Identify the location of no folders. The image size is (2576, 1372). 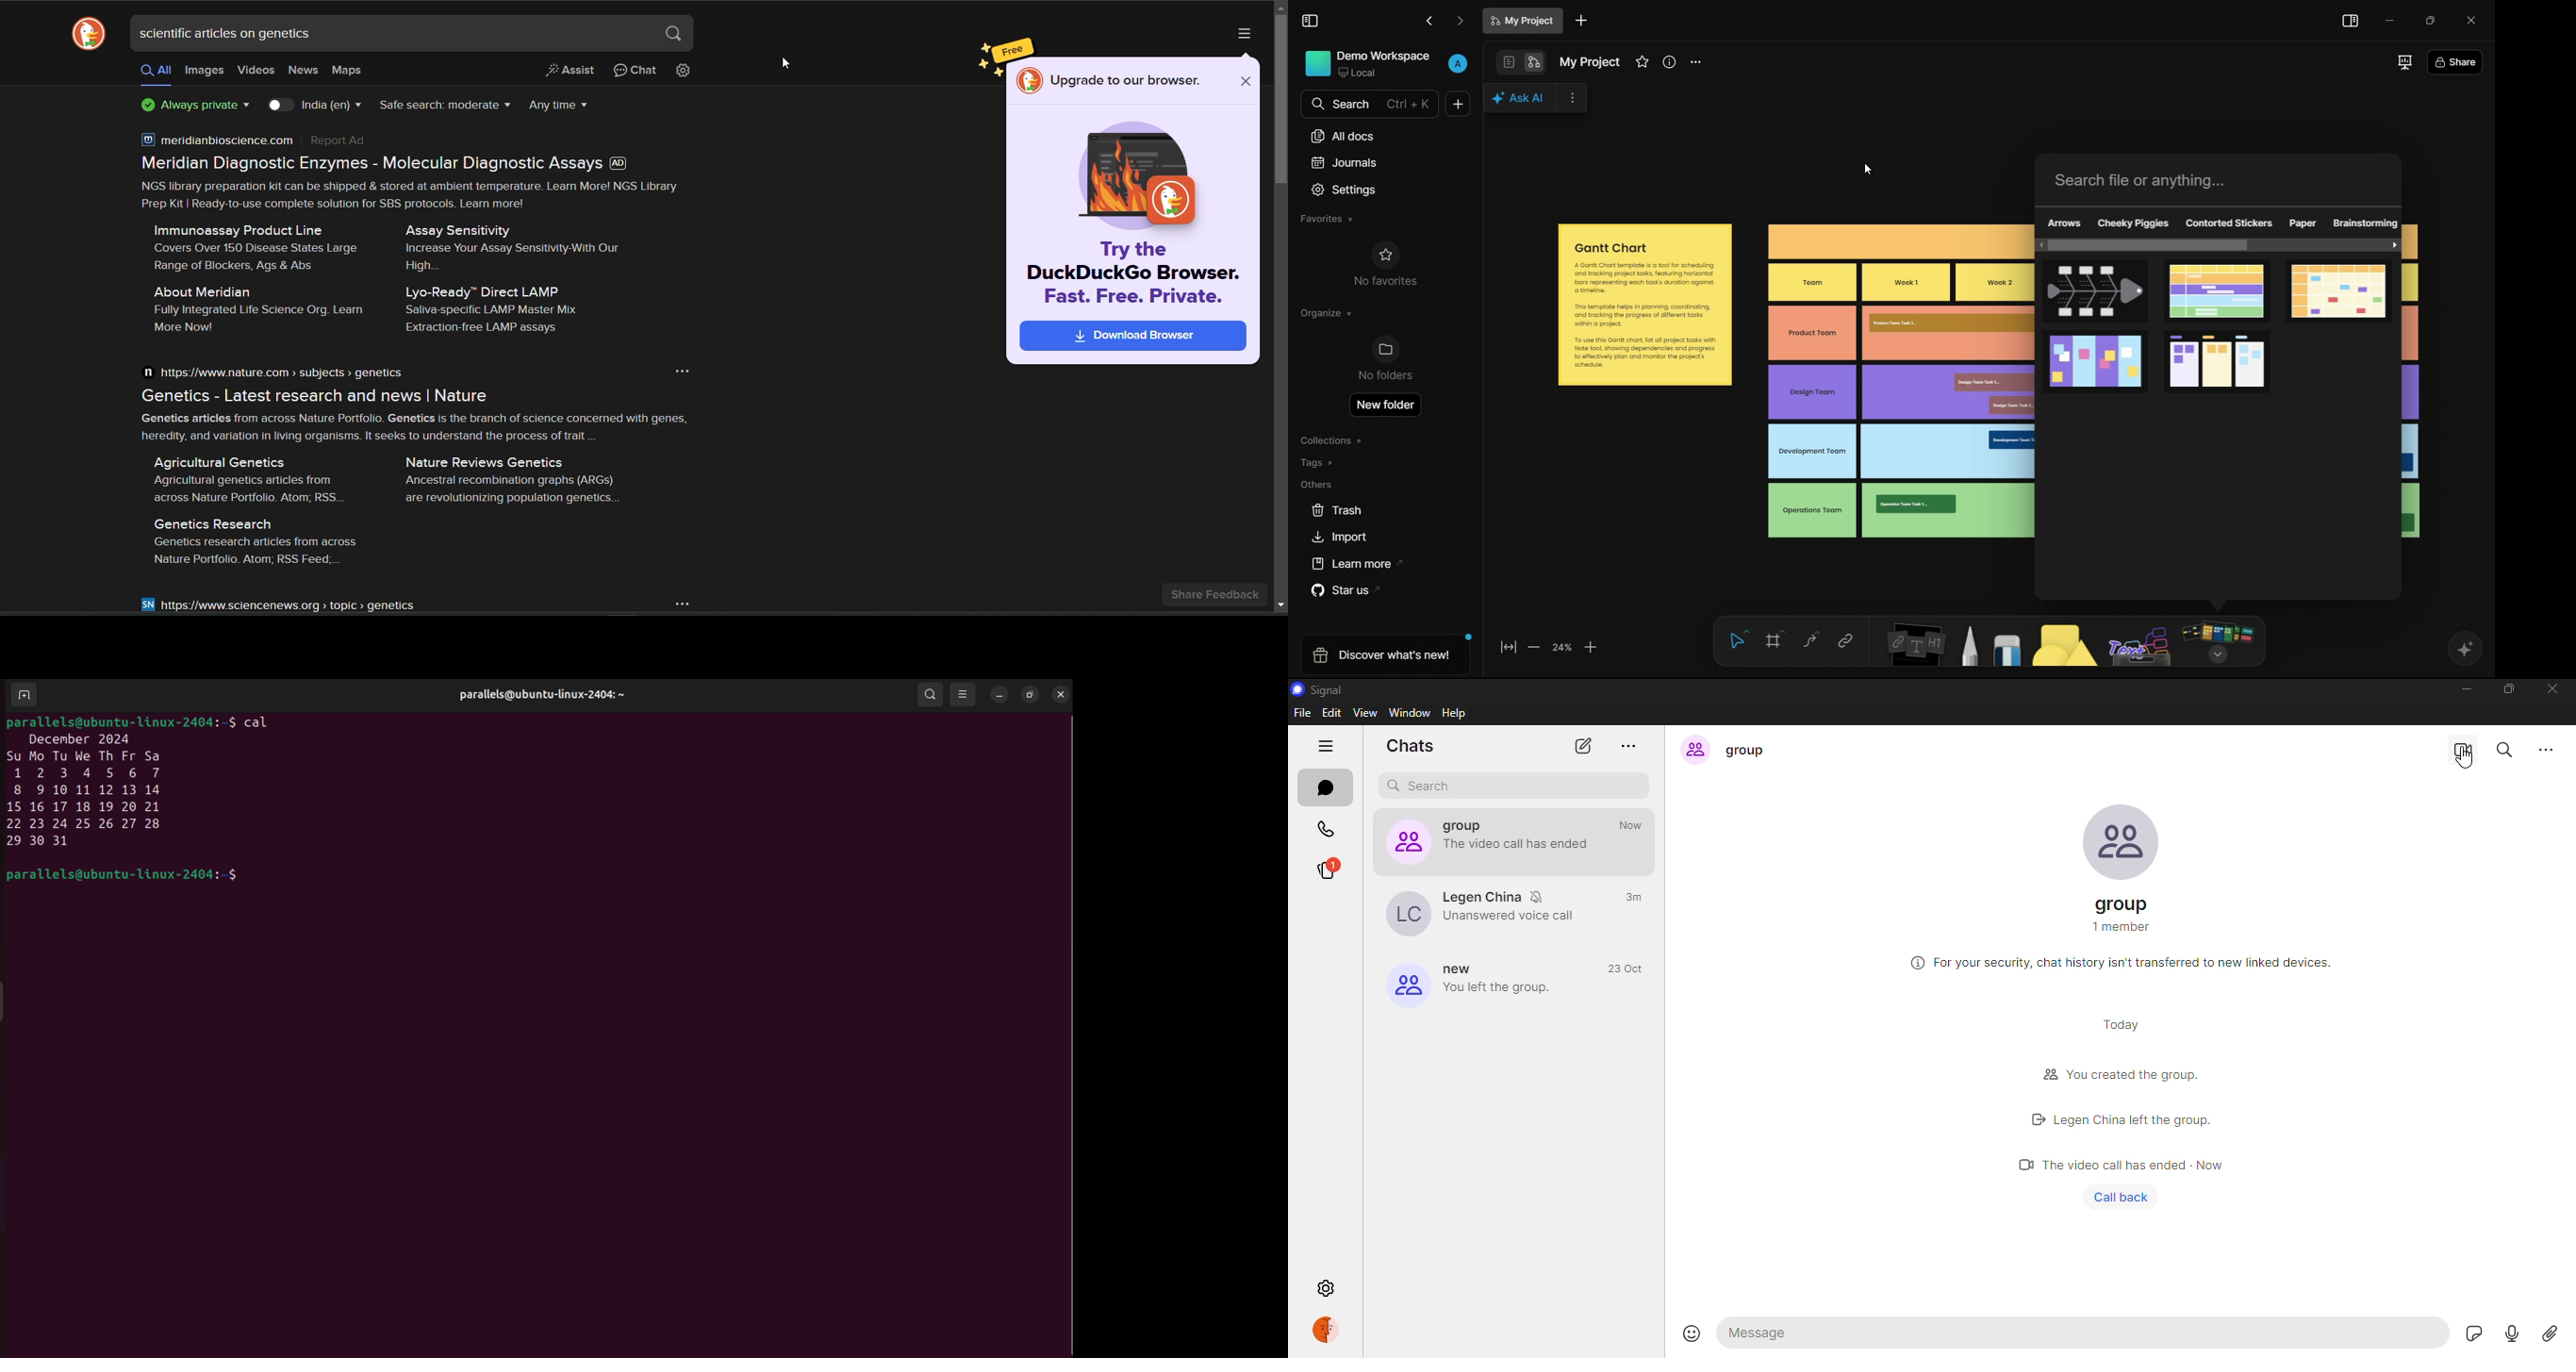
(1385, 360).